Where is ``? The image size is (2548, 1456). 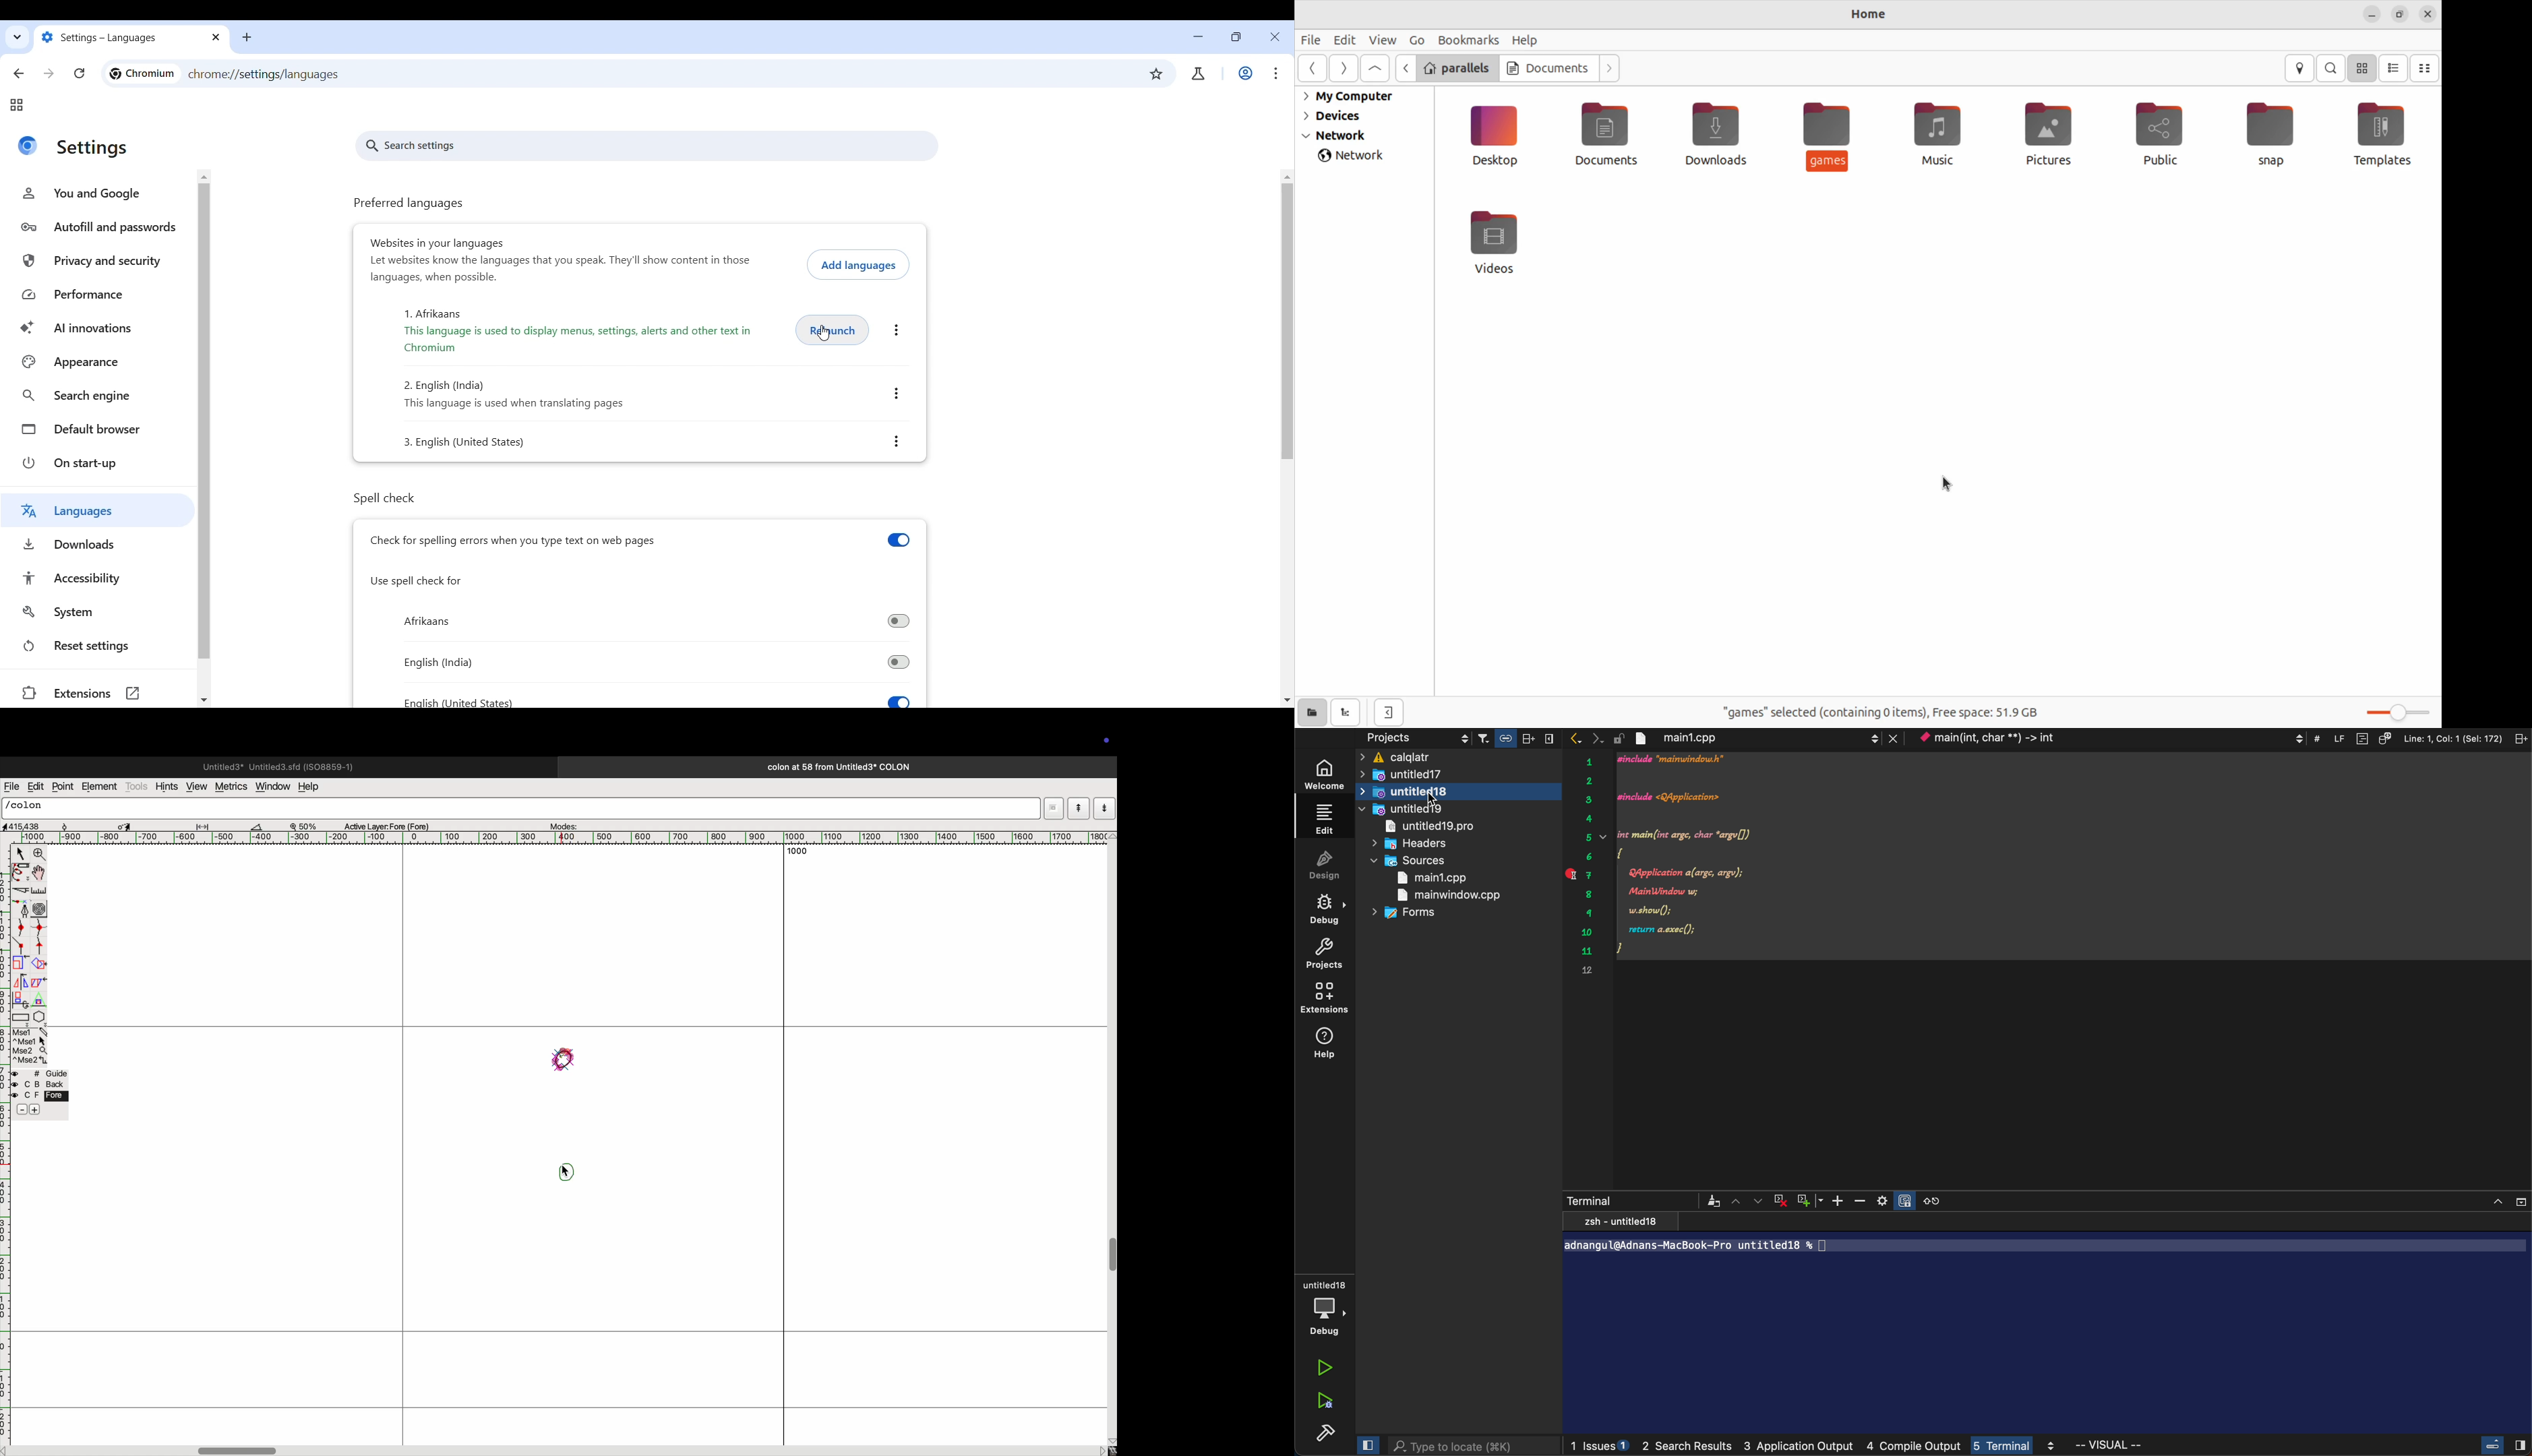
 is located at coordinates (1908, 1199).